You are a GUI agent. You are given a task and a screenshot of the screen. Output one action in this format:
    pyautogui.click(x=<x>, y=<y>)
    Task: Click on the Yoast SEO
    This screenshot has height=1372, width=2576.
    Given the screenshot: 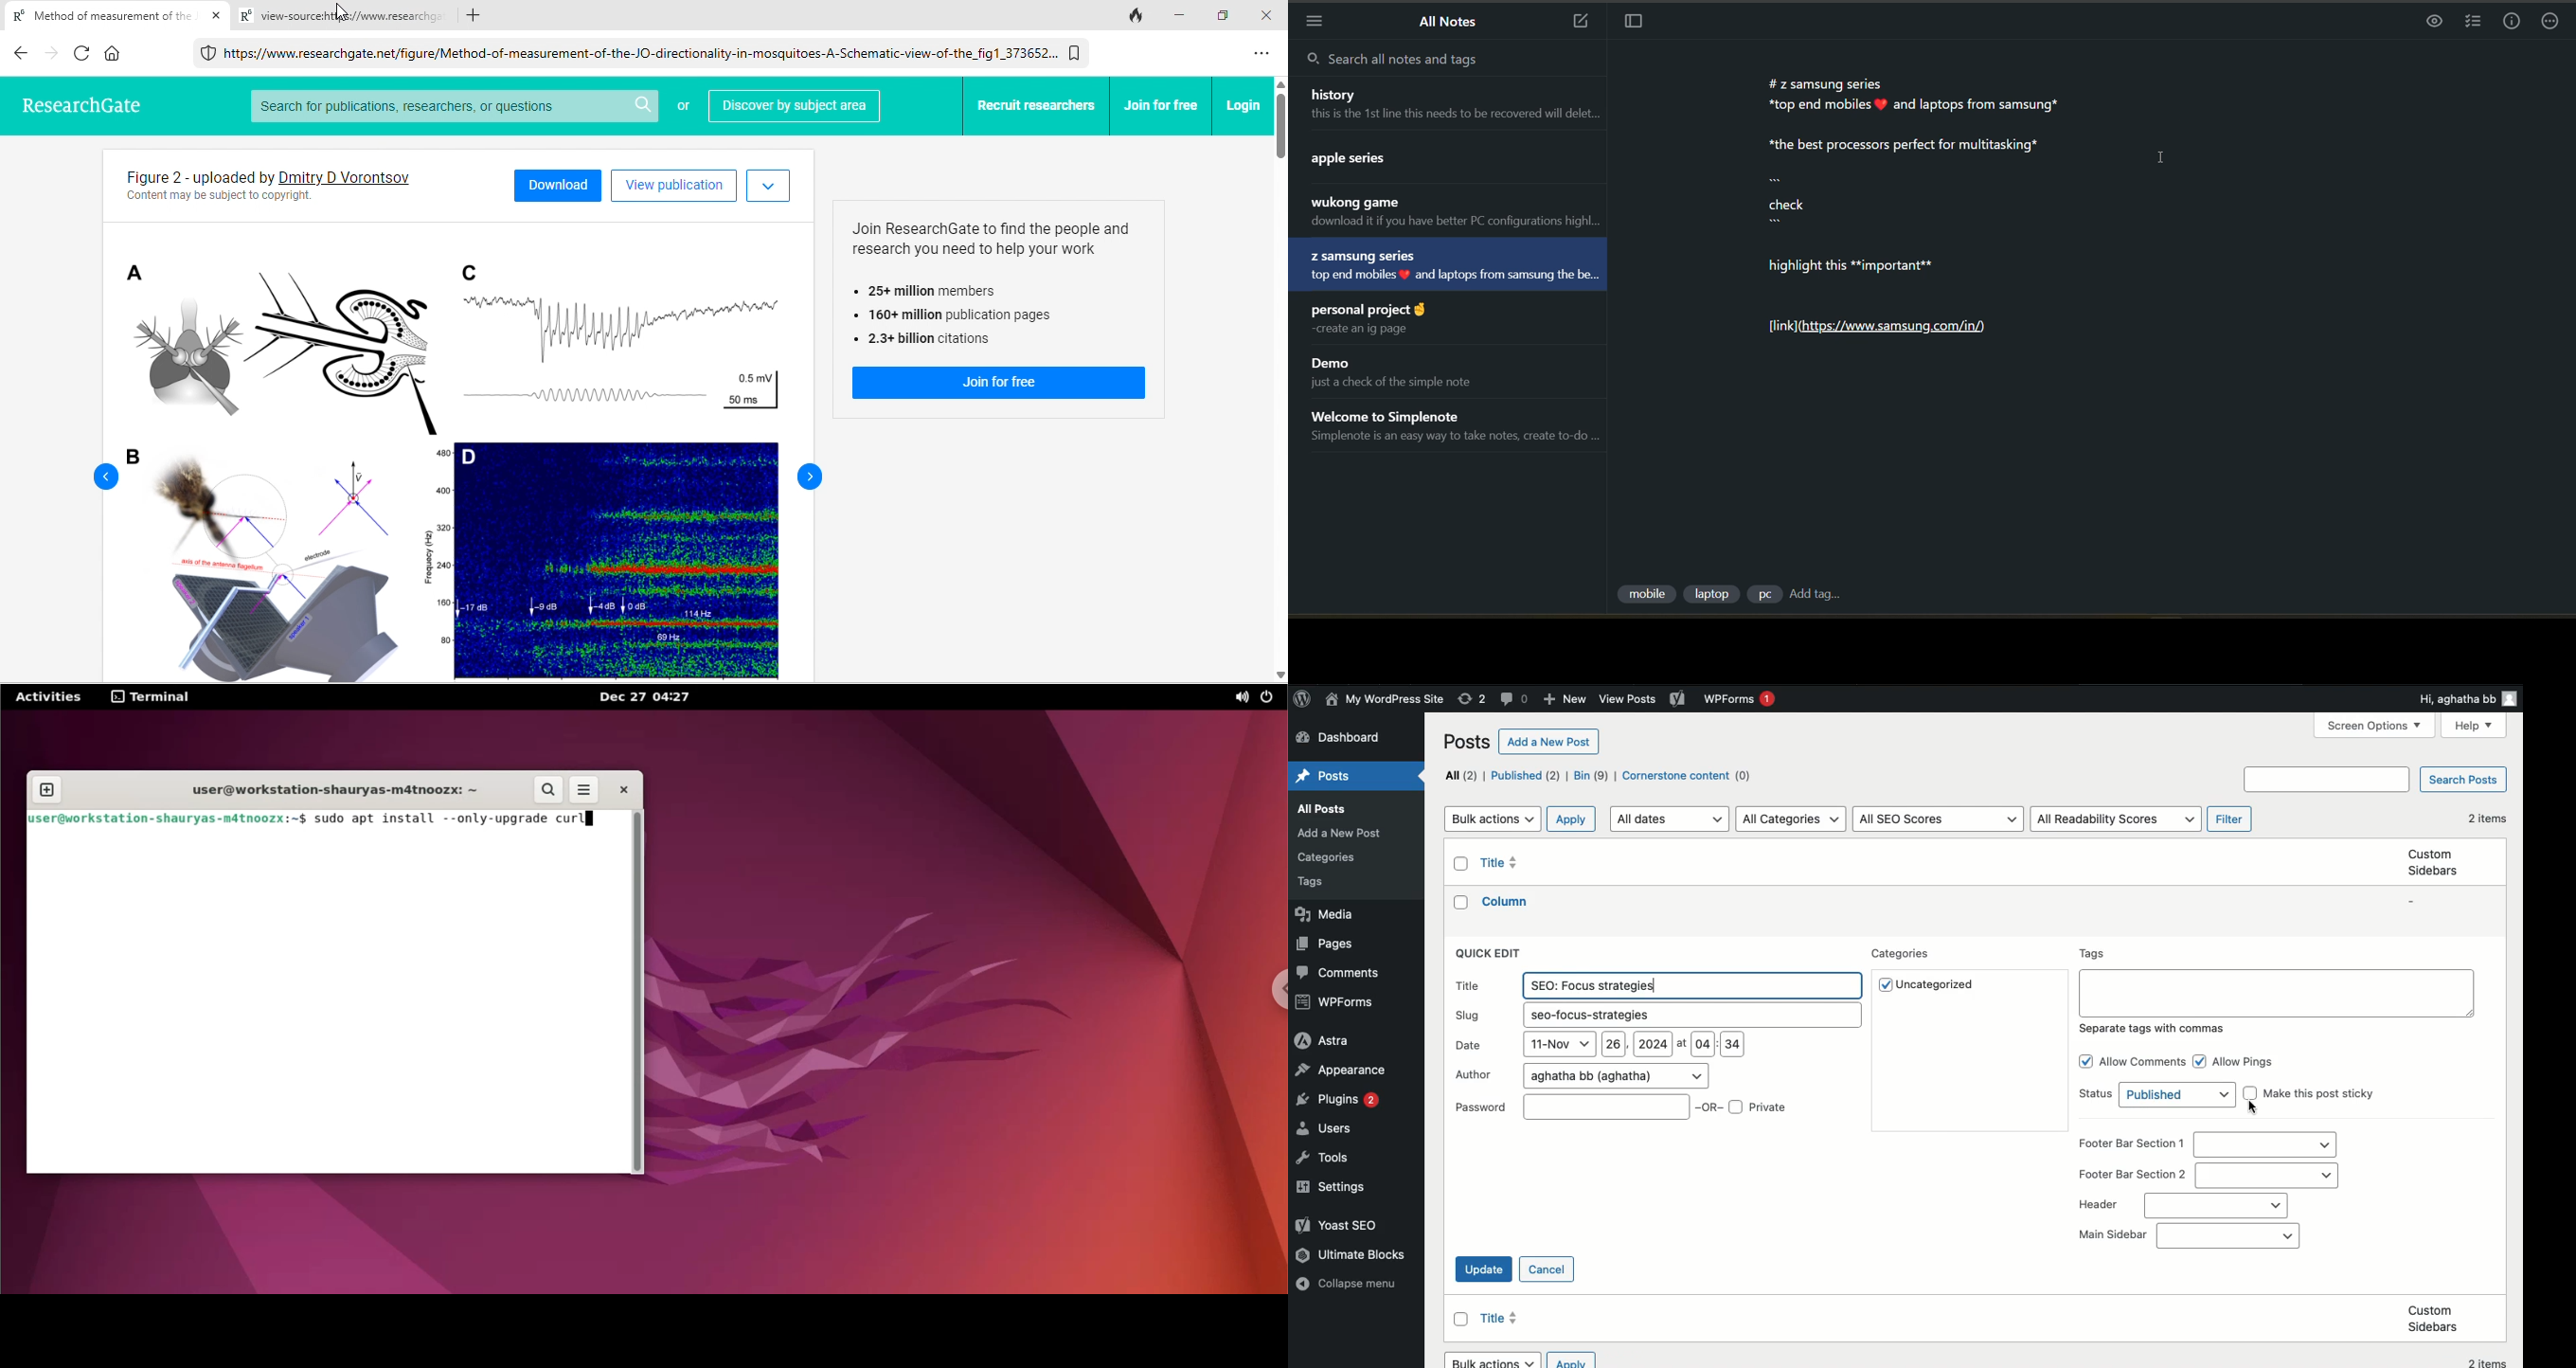 What is the action you would take?
    pyautogui.click(x=1336, y=1224)
    